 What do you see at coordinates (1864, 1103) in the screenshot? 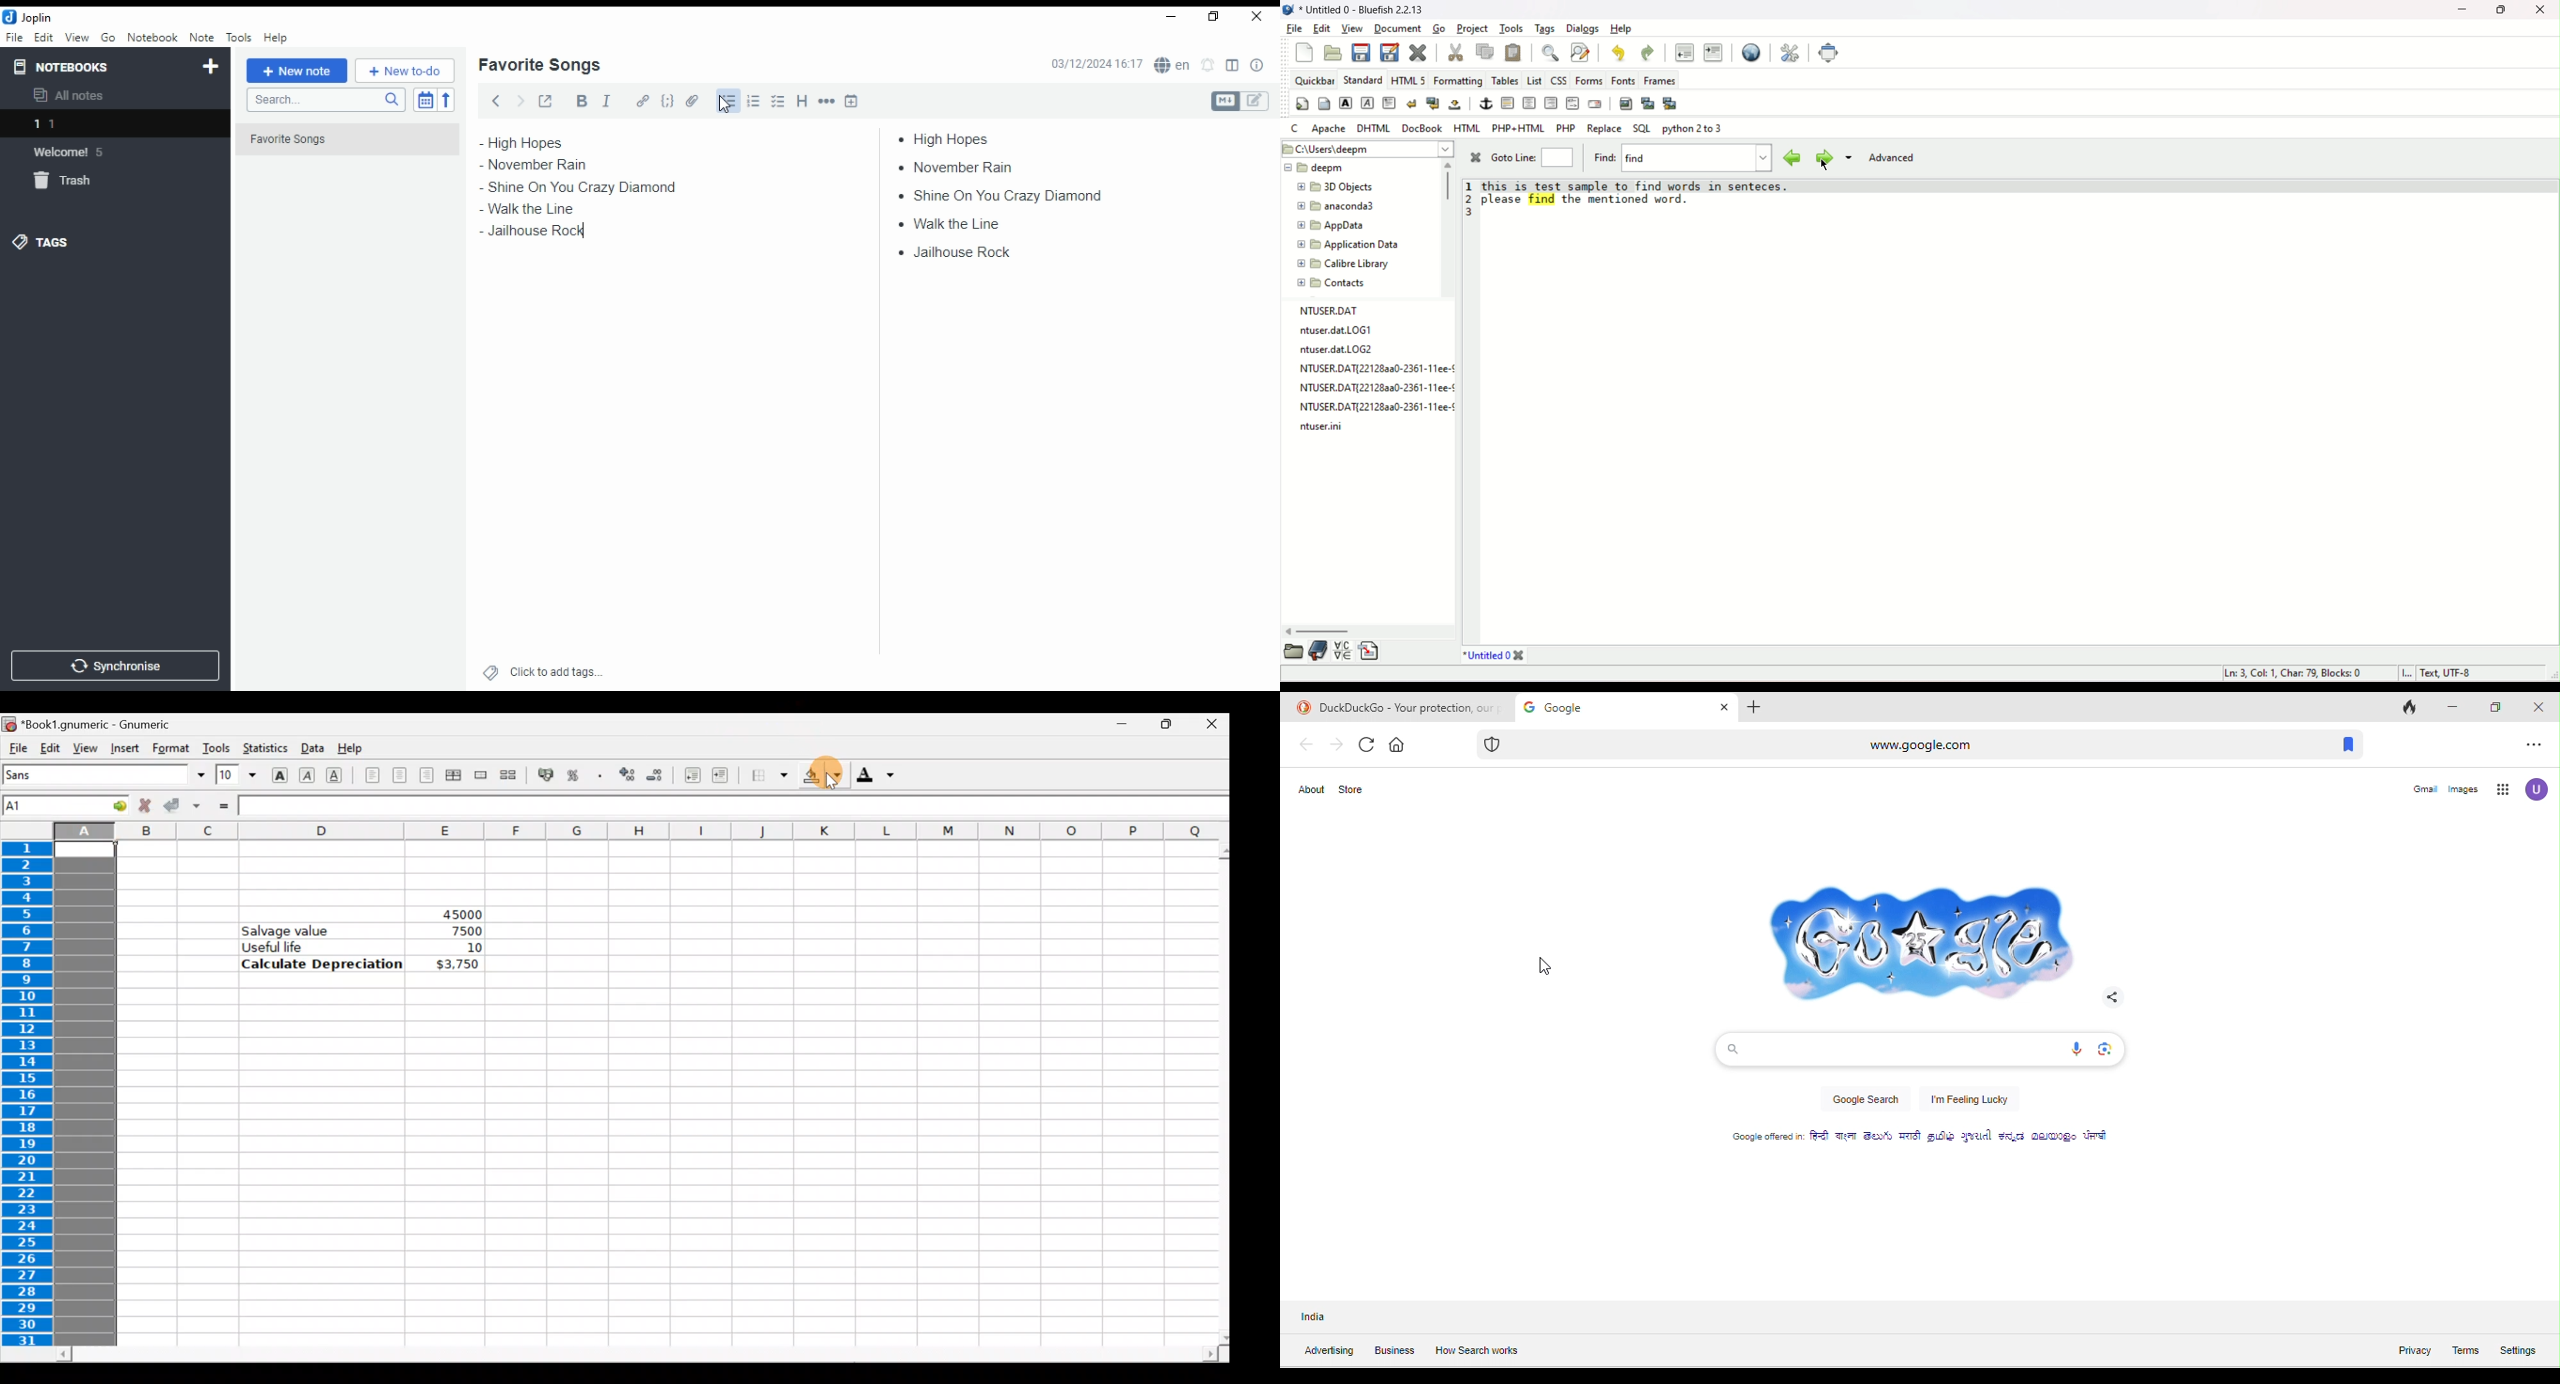
I see `google search` at bounding box center [1864, 1103].